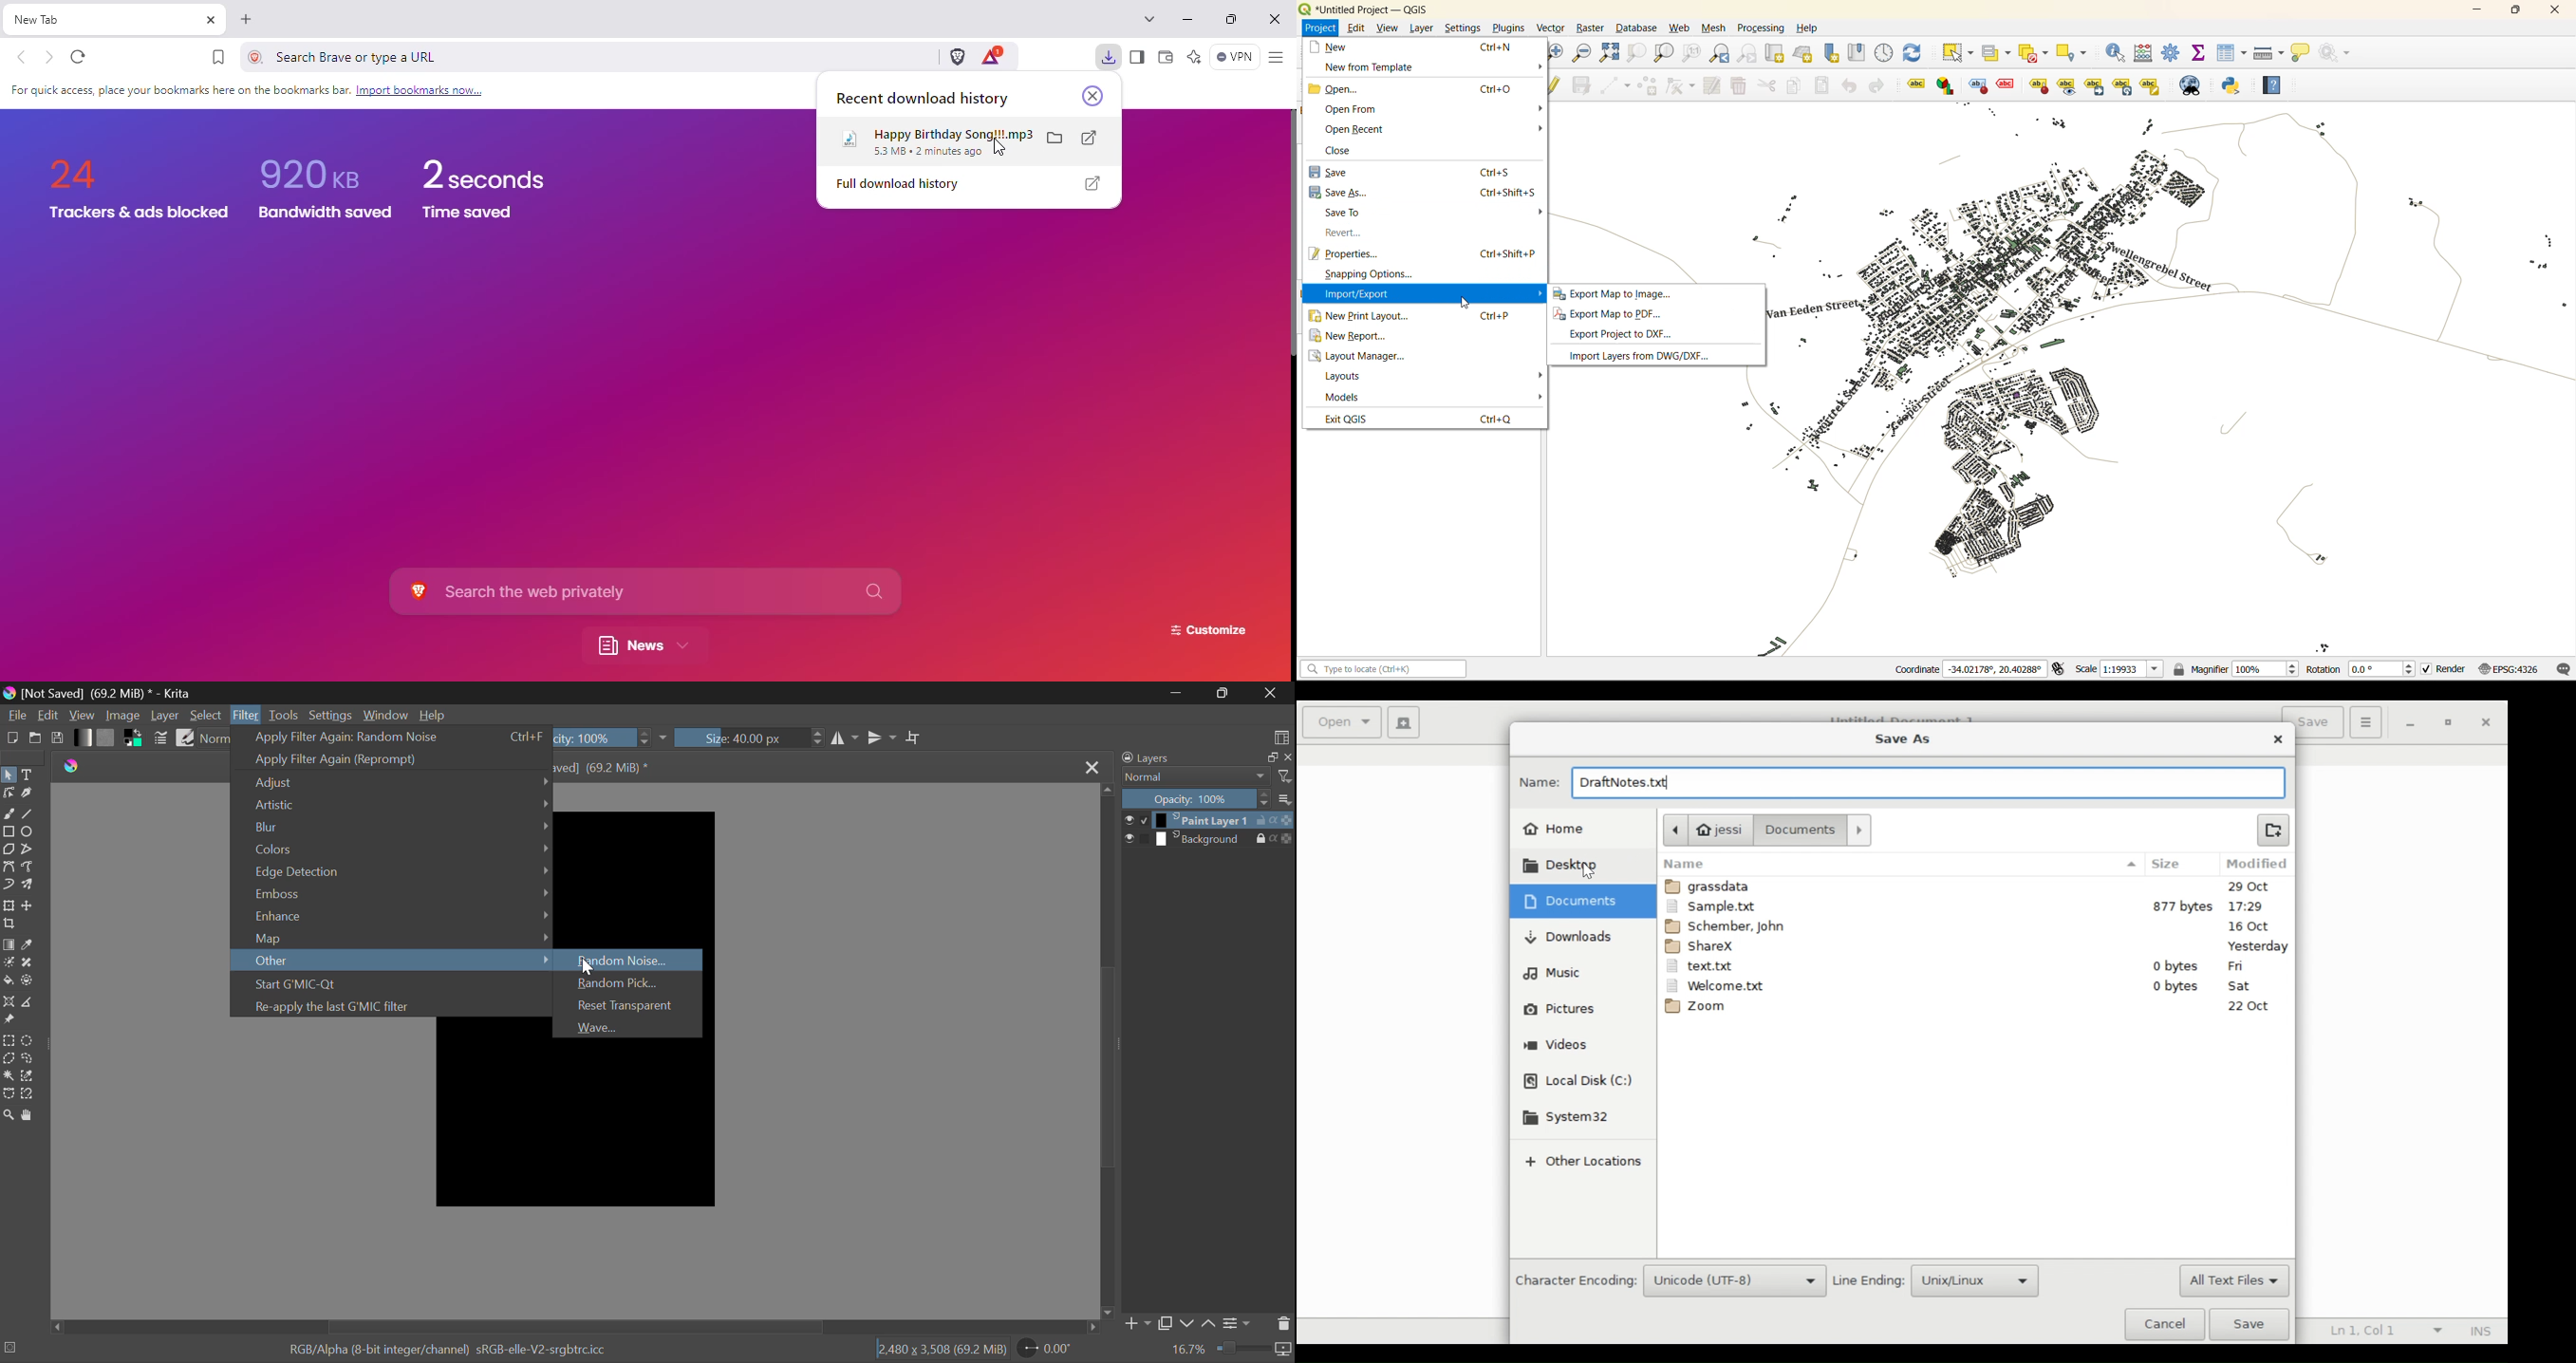 This screenshot has height=1372, width=2576. I want to click on Select, so click(8, 776).